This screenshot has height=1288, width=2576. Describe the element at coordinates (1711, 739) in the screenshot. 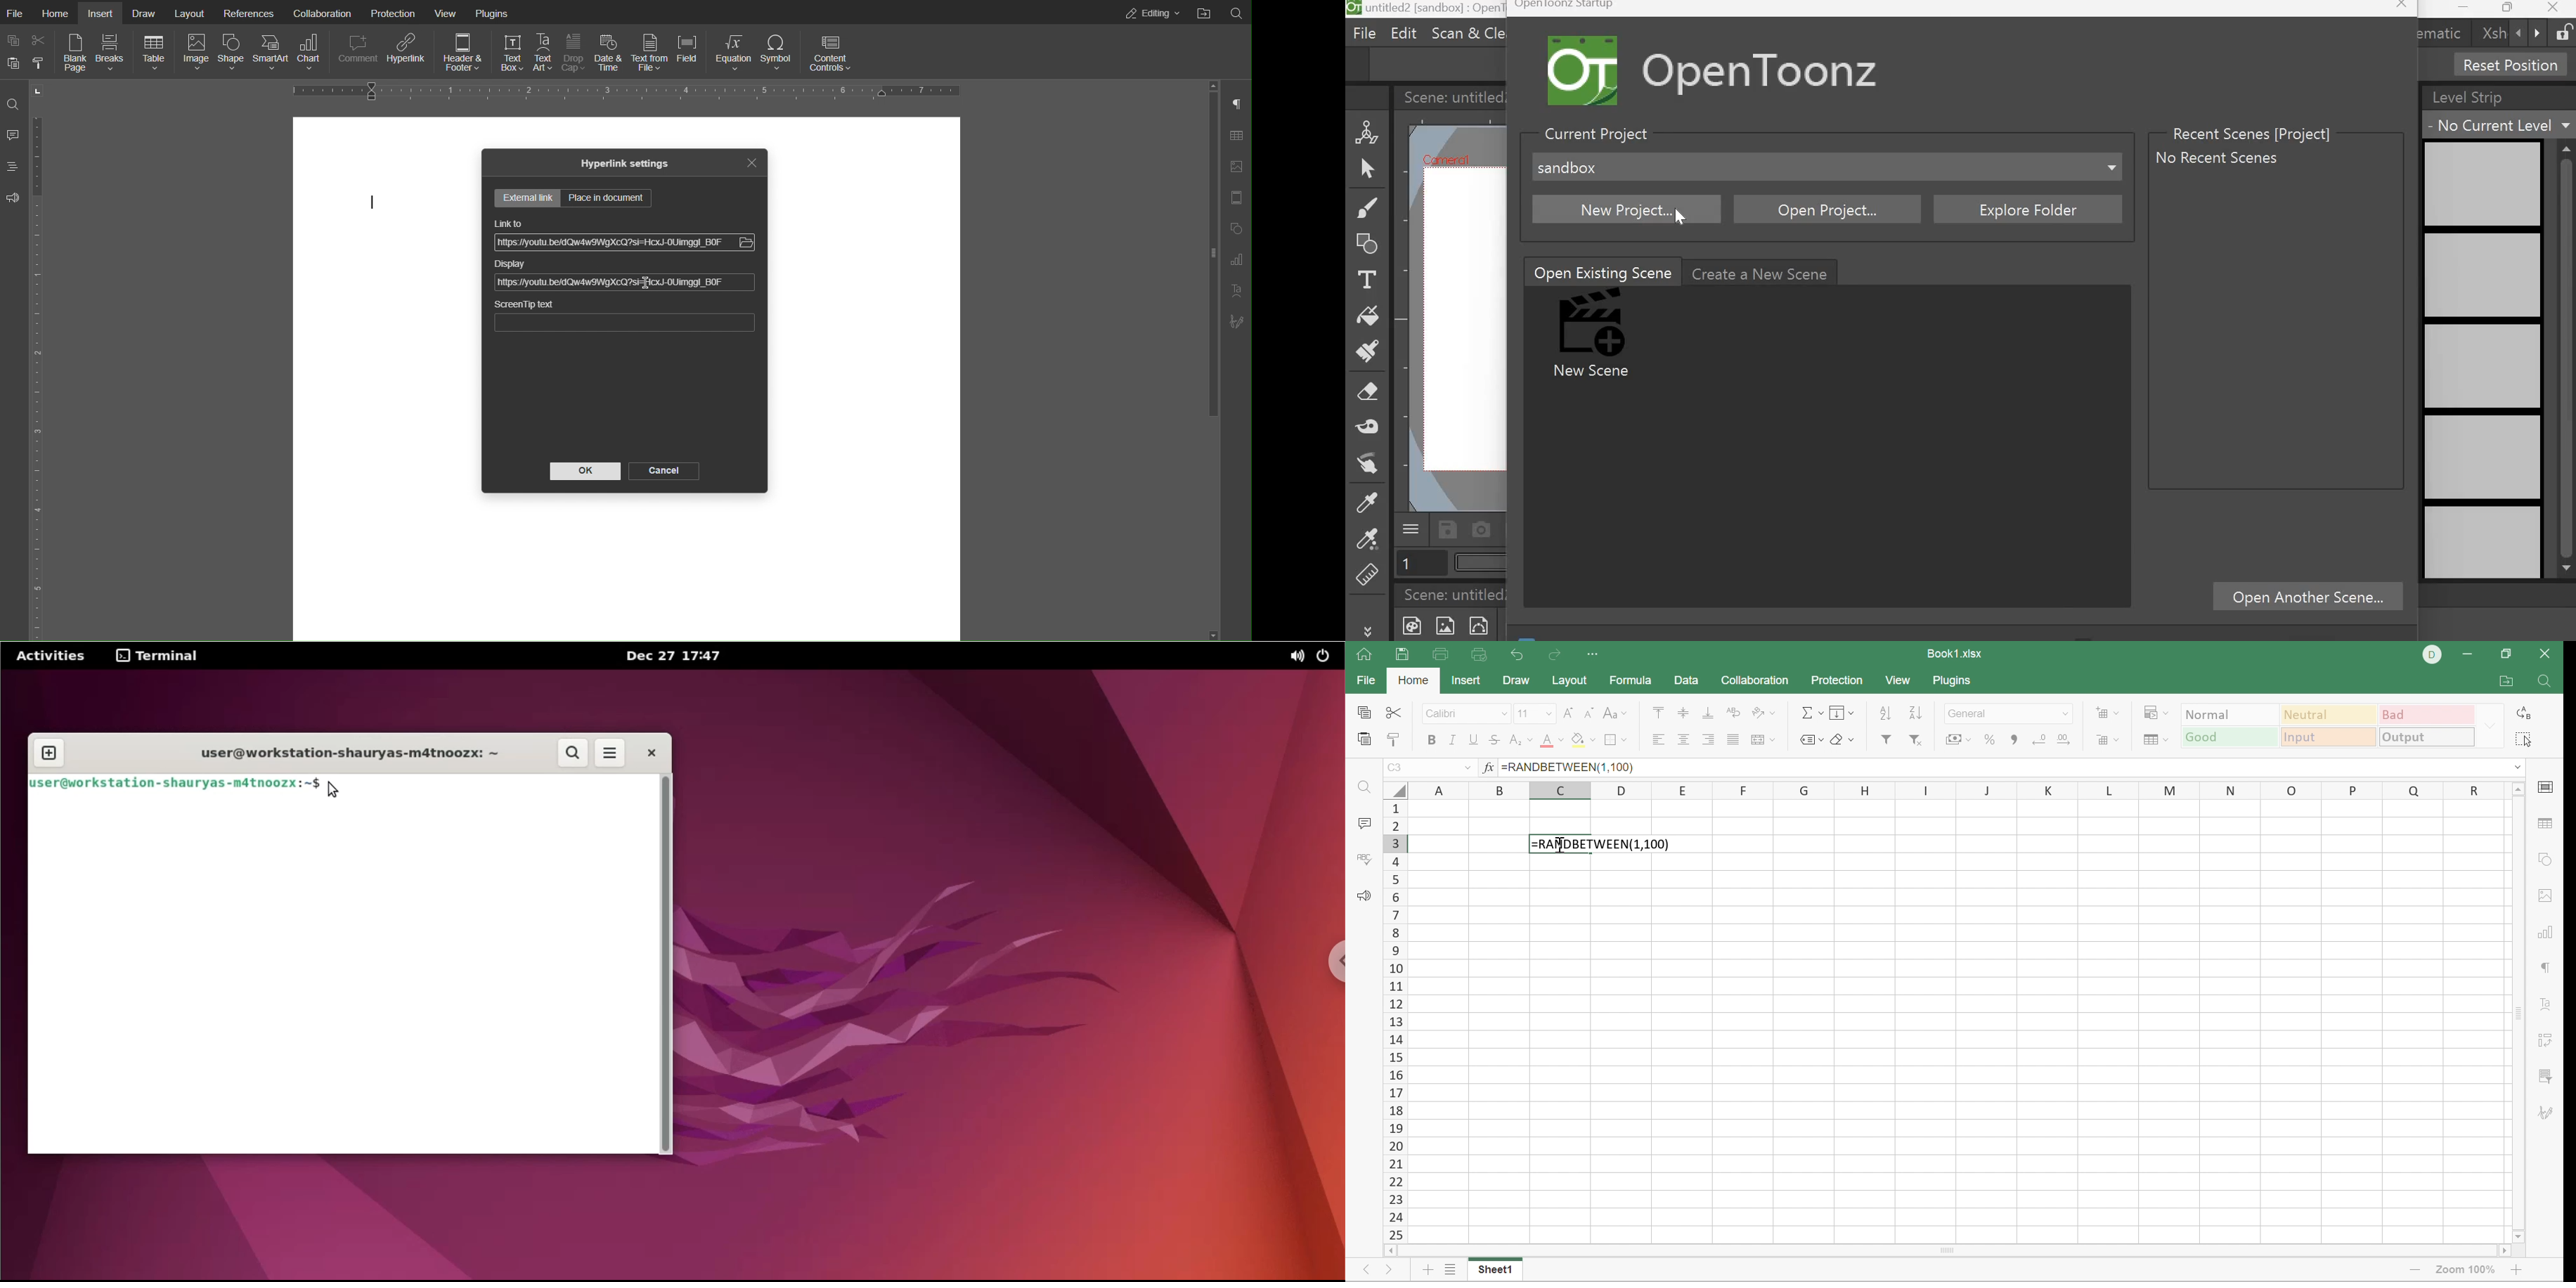

I see `Align Right` at that location.